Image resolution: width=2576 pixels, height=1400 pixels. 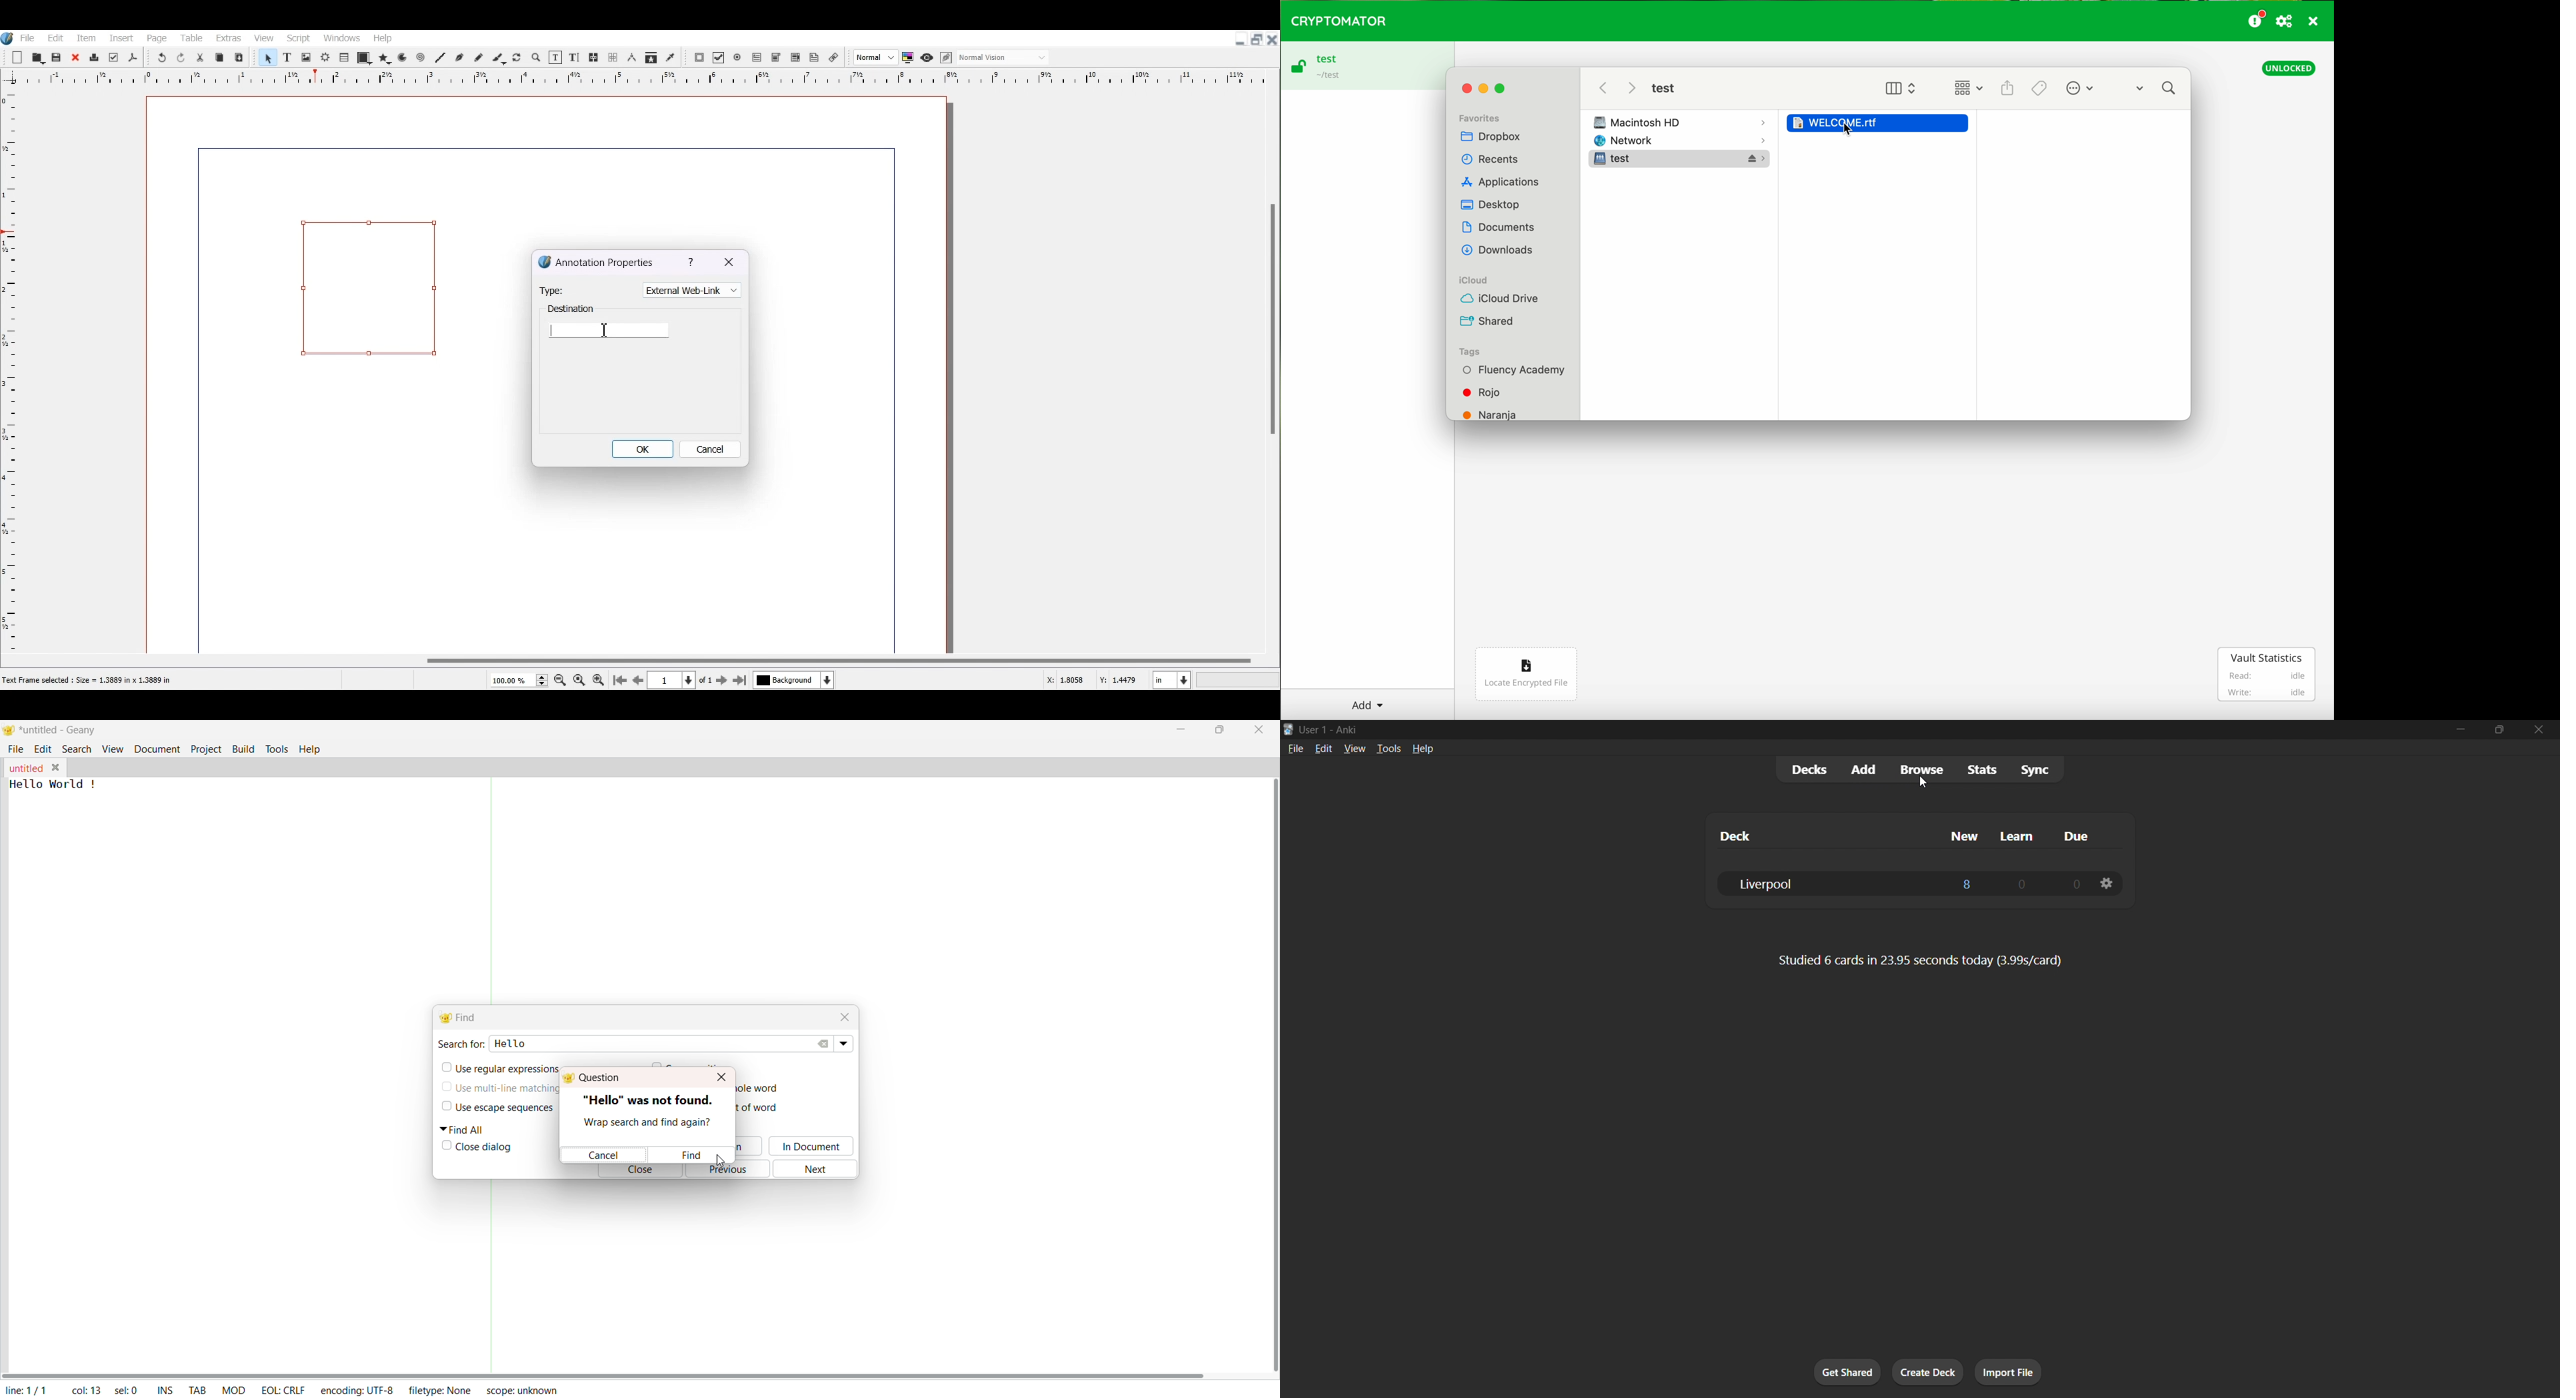 I want to click on Windows, so click(x=343, y=37).